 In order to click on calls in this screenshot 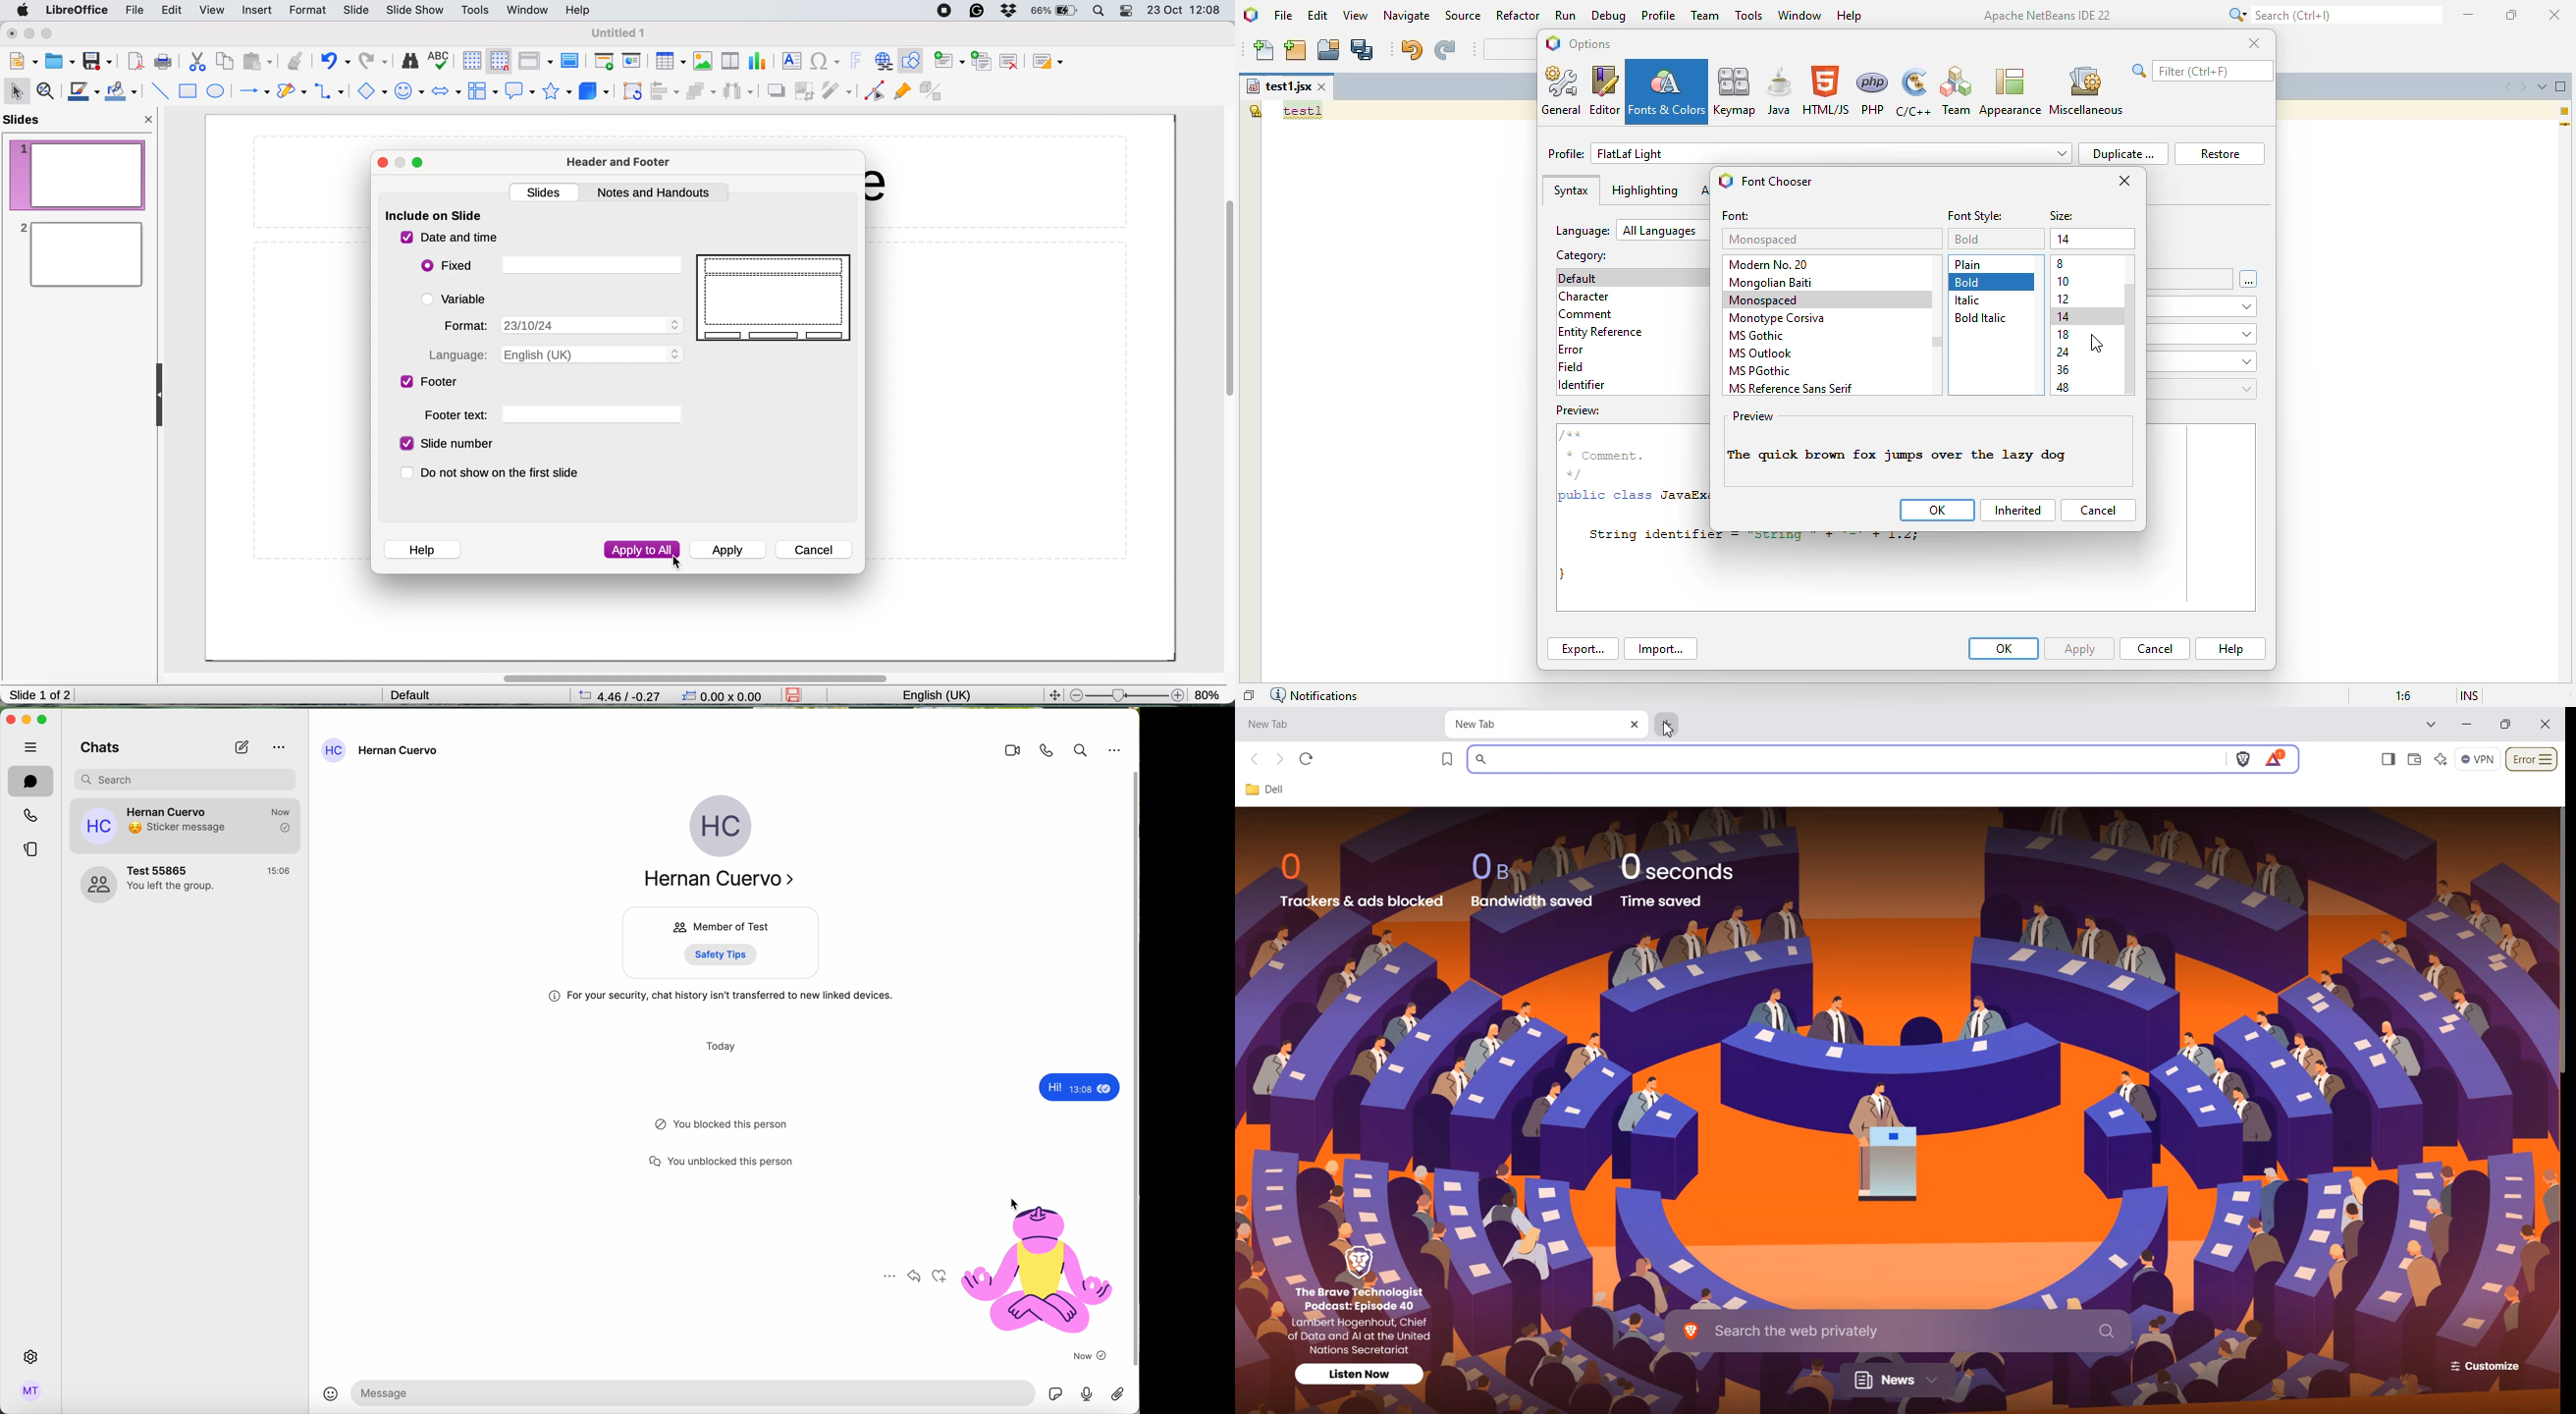, I will do `click(29, 817)`.